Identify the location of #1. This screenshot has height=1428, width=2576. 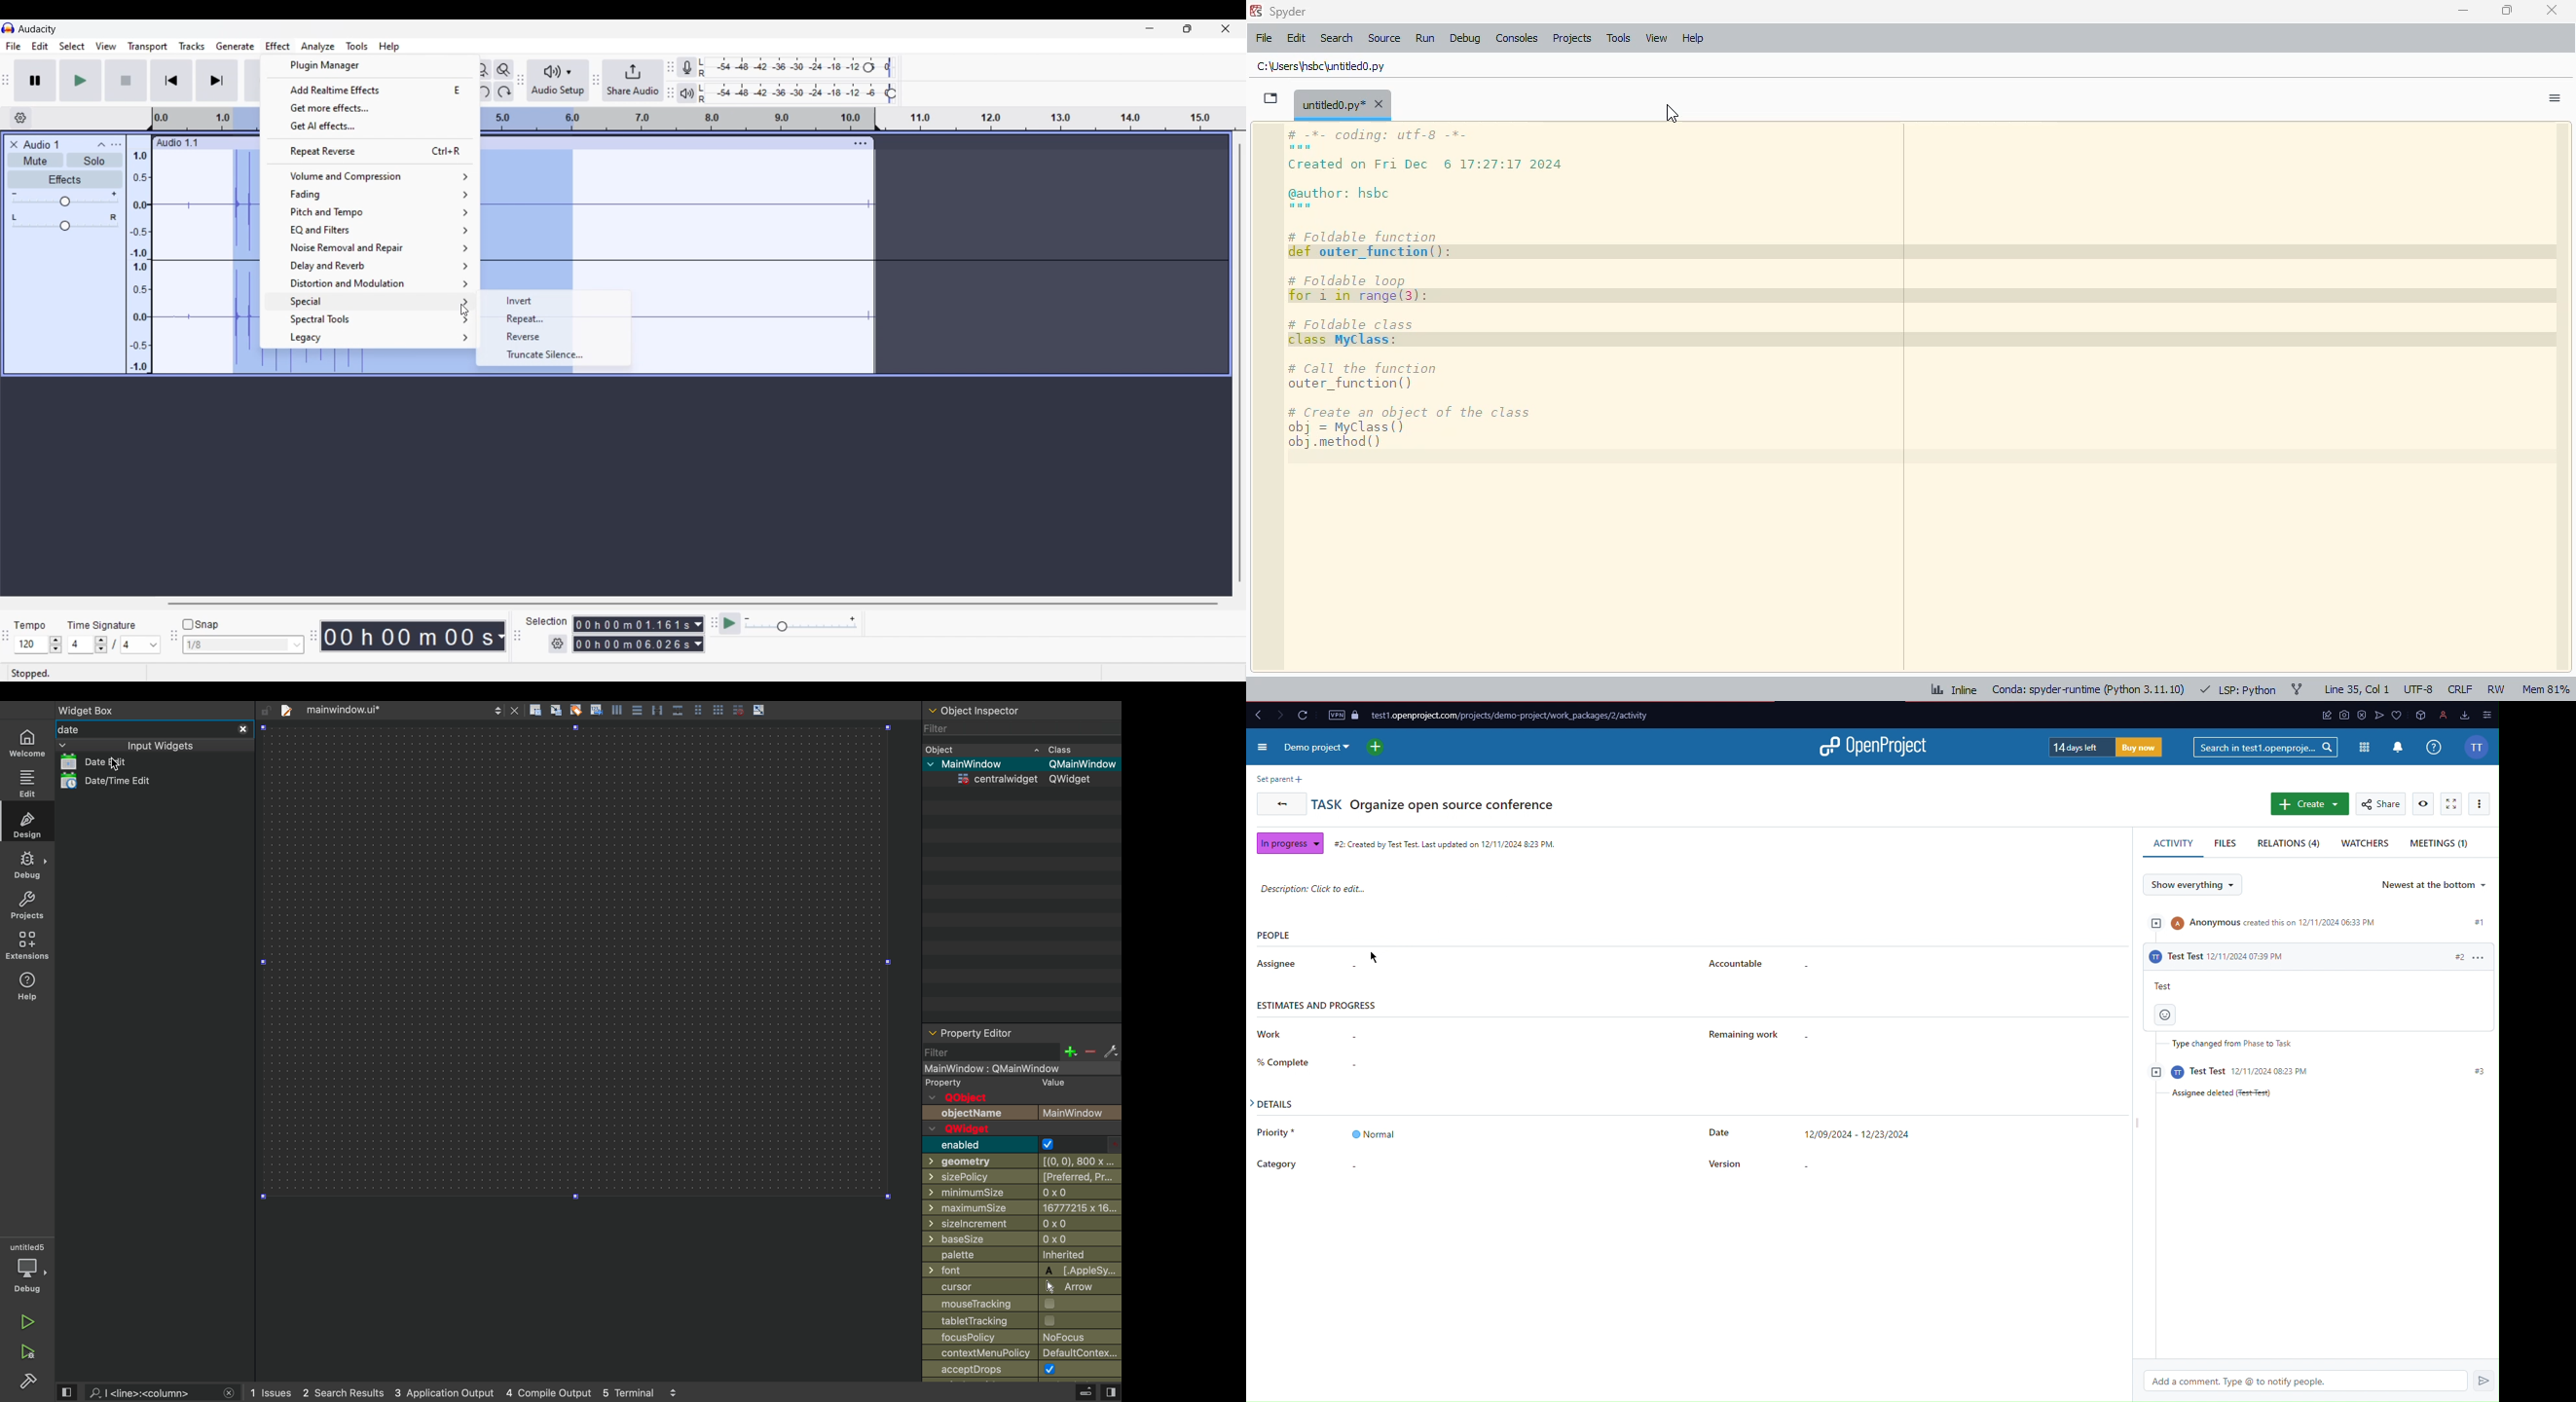
(2481, 924).